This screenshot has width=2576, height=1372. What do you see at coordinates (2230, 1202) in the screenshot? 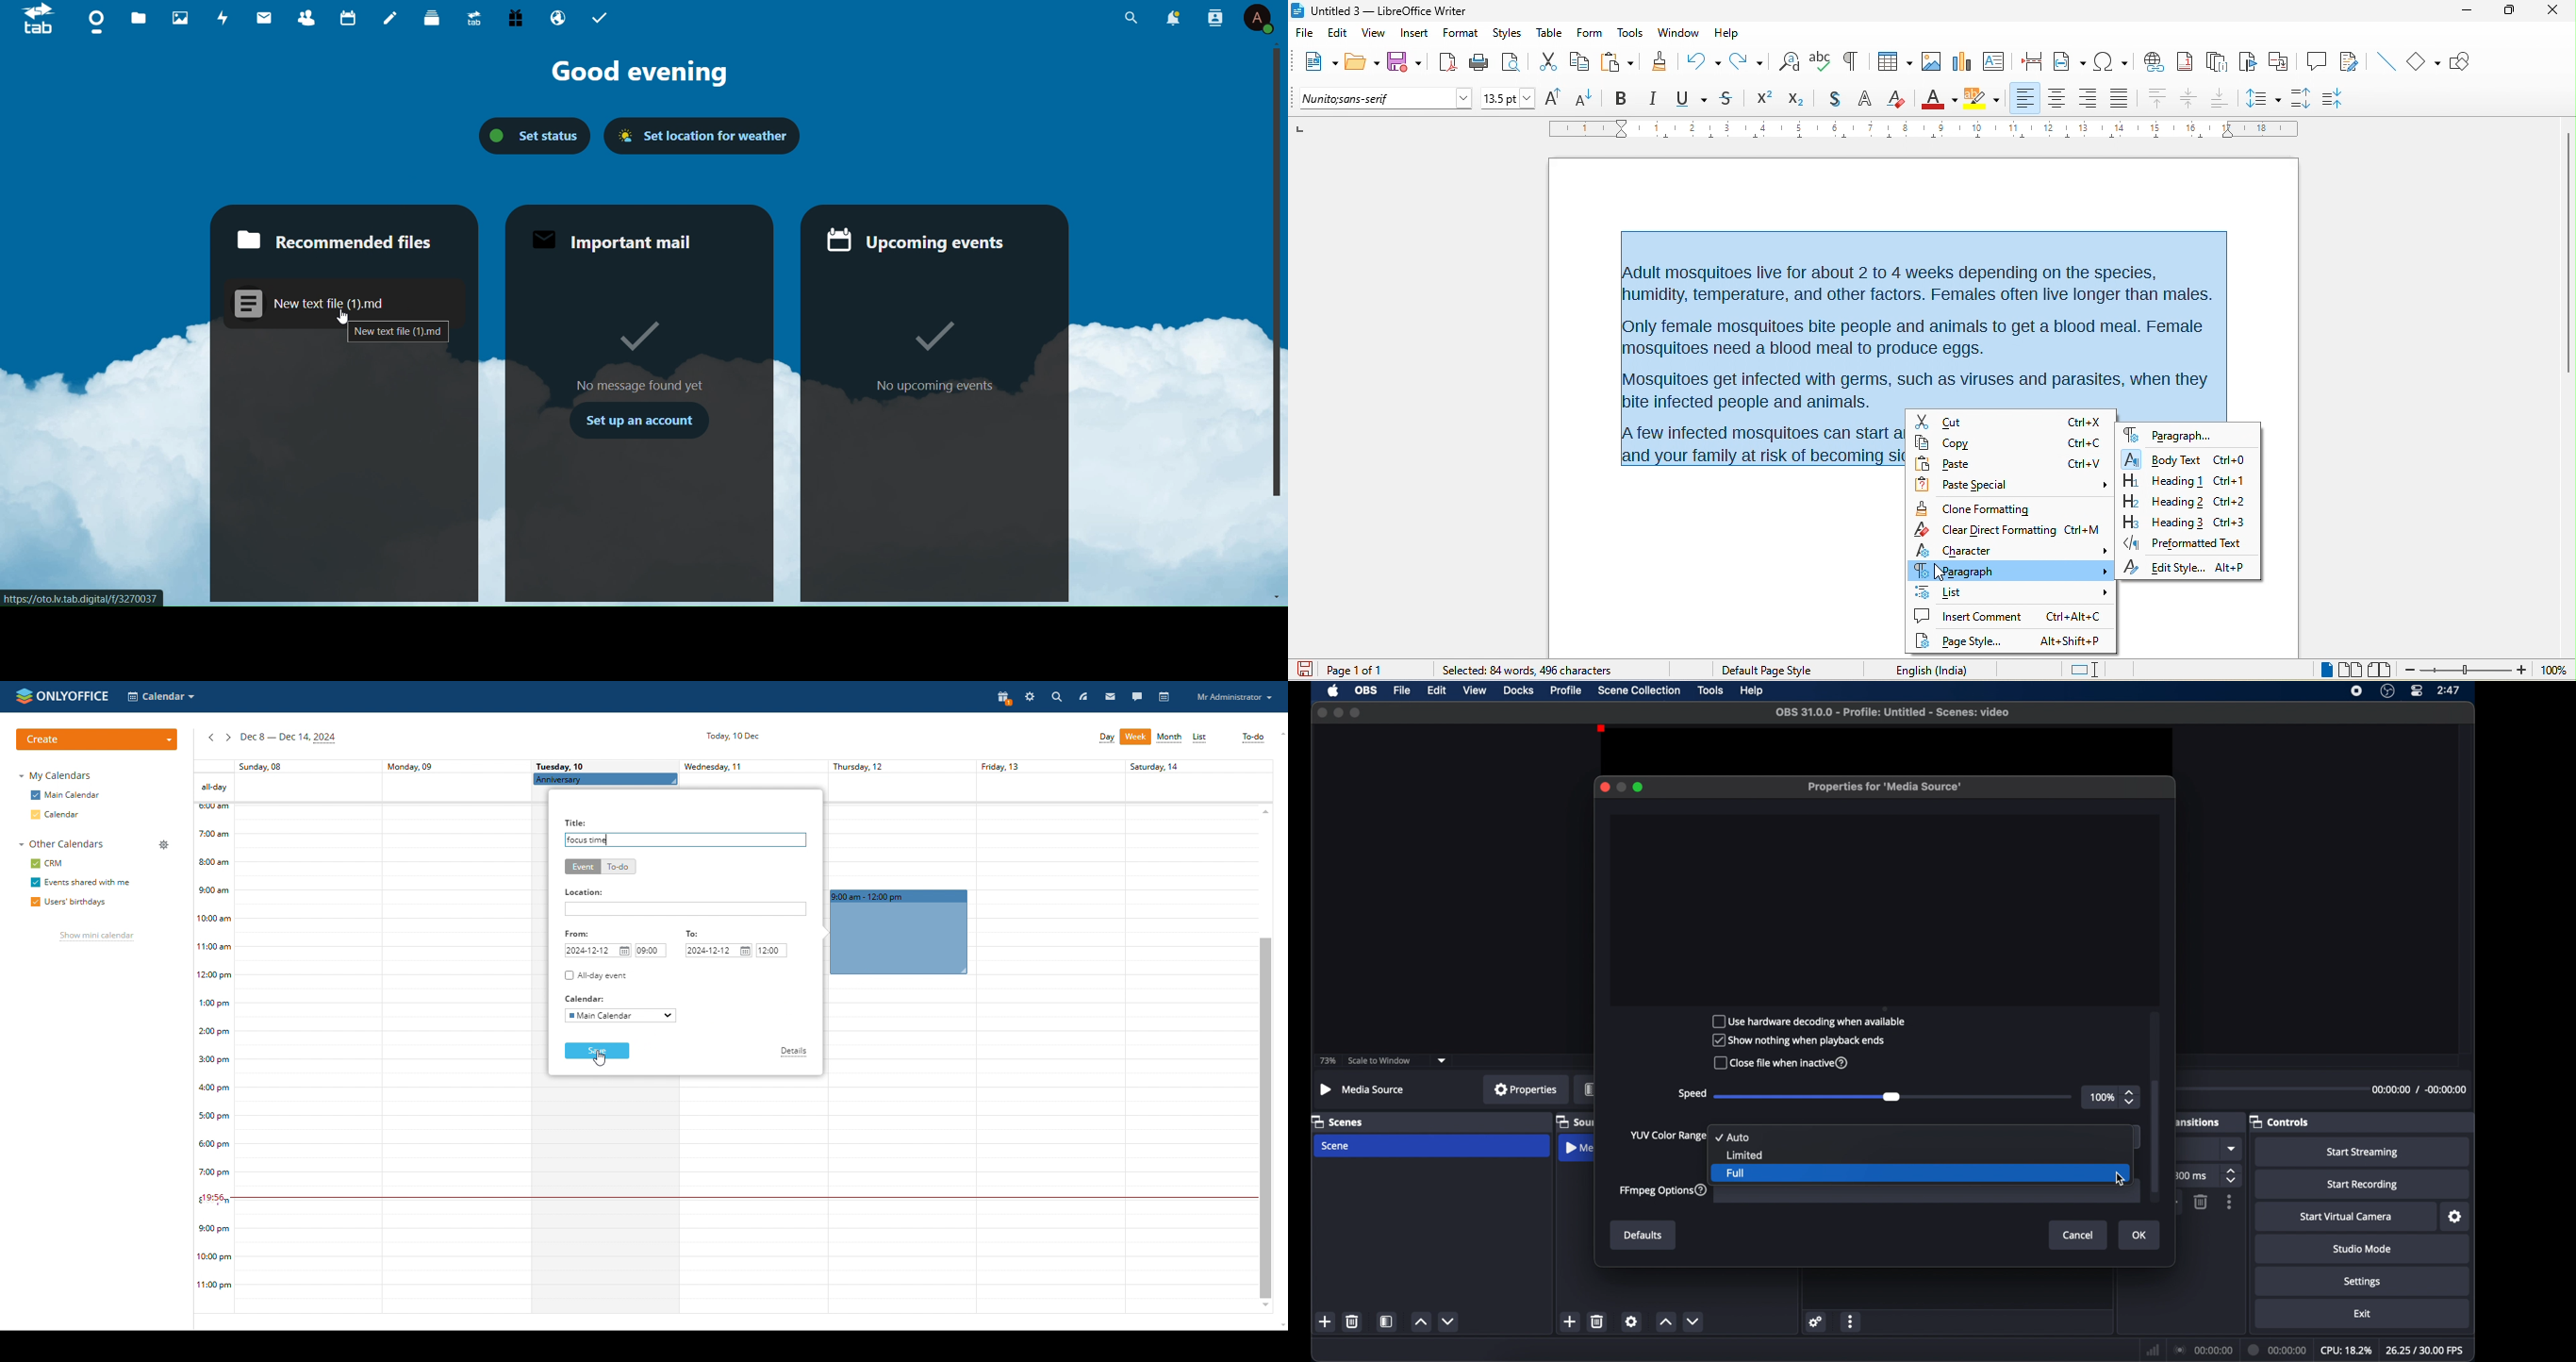
I see `moreoptions` at bounding box center [2230, 1202].